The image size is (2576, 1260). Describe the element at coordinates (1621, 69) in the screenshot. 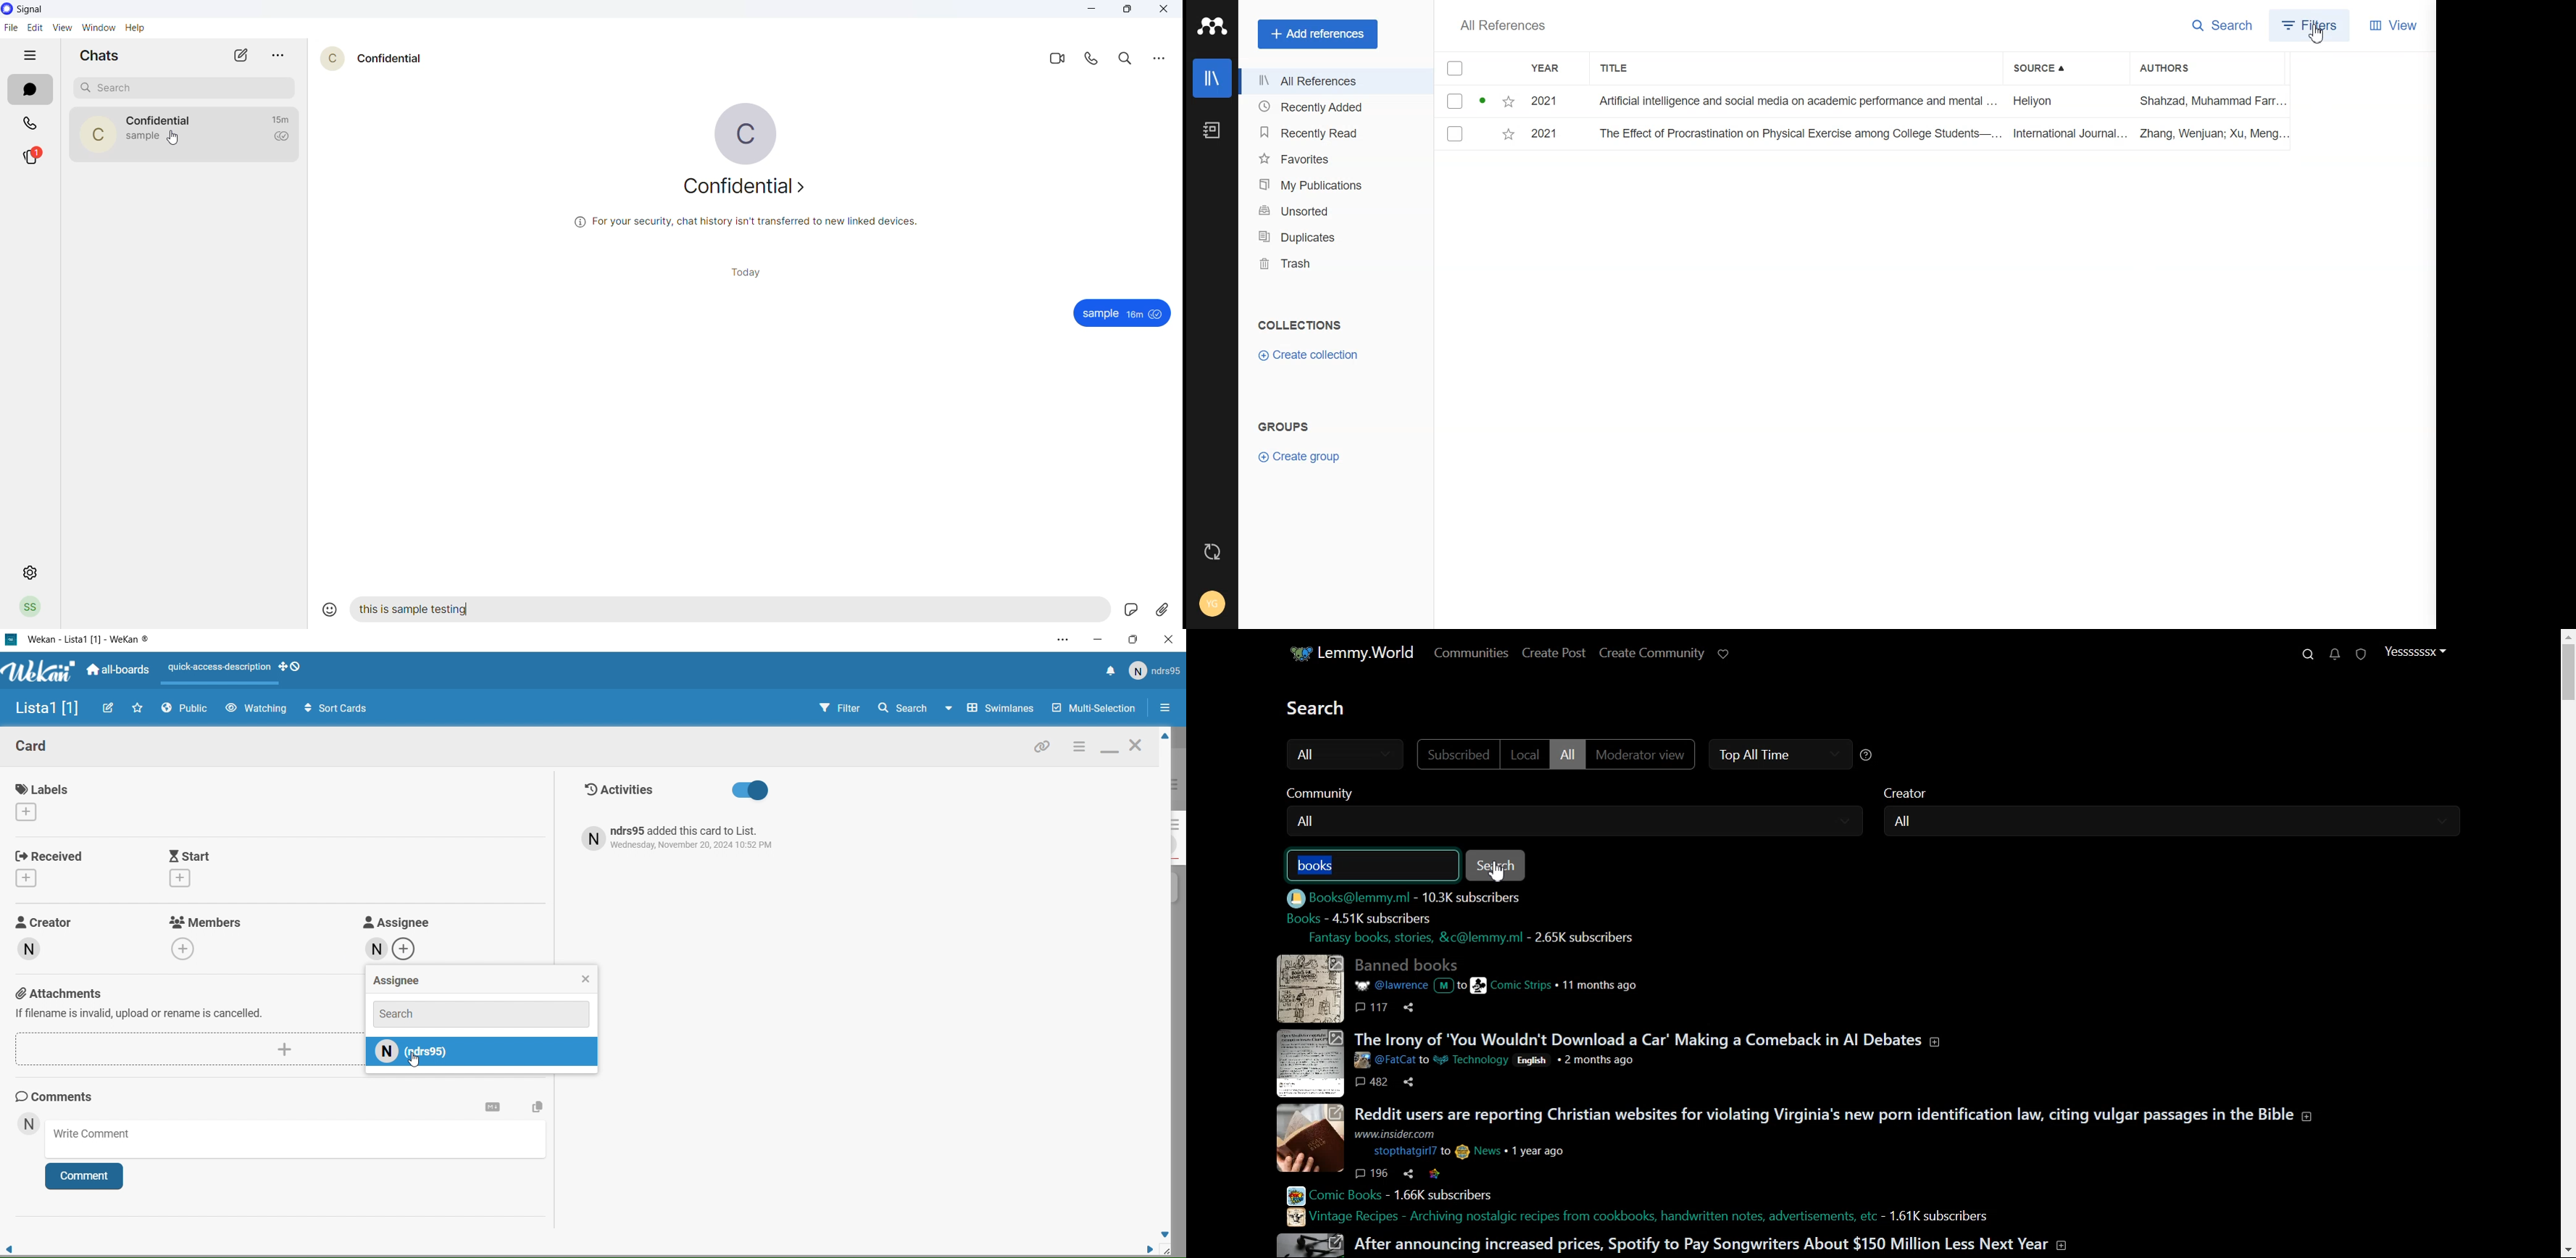

I see `Title` at that location.